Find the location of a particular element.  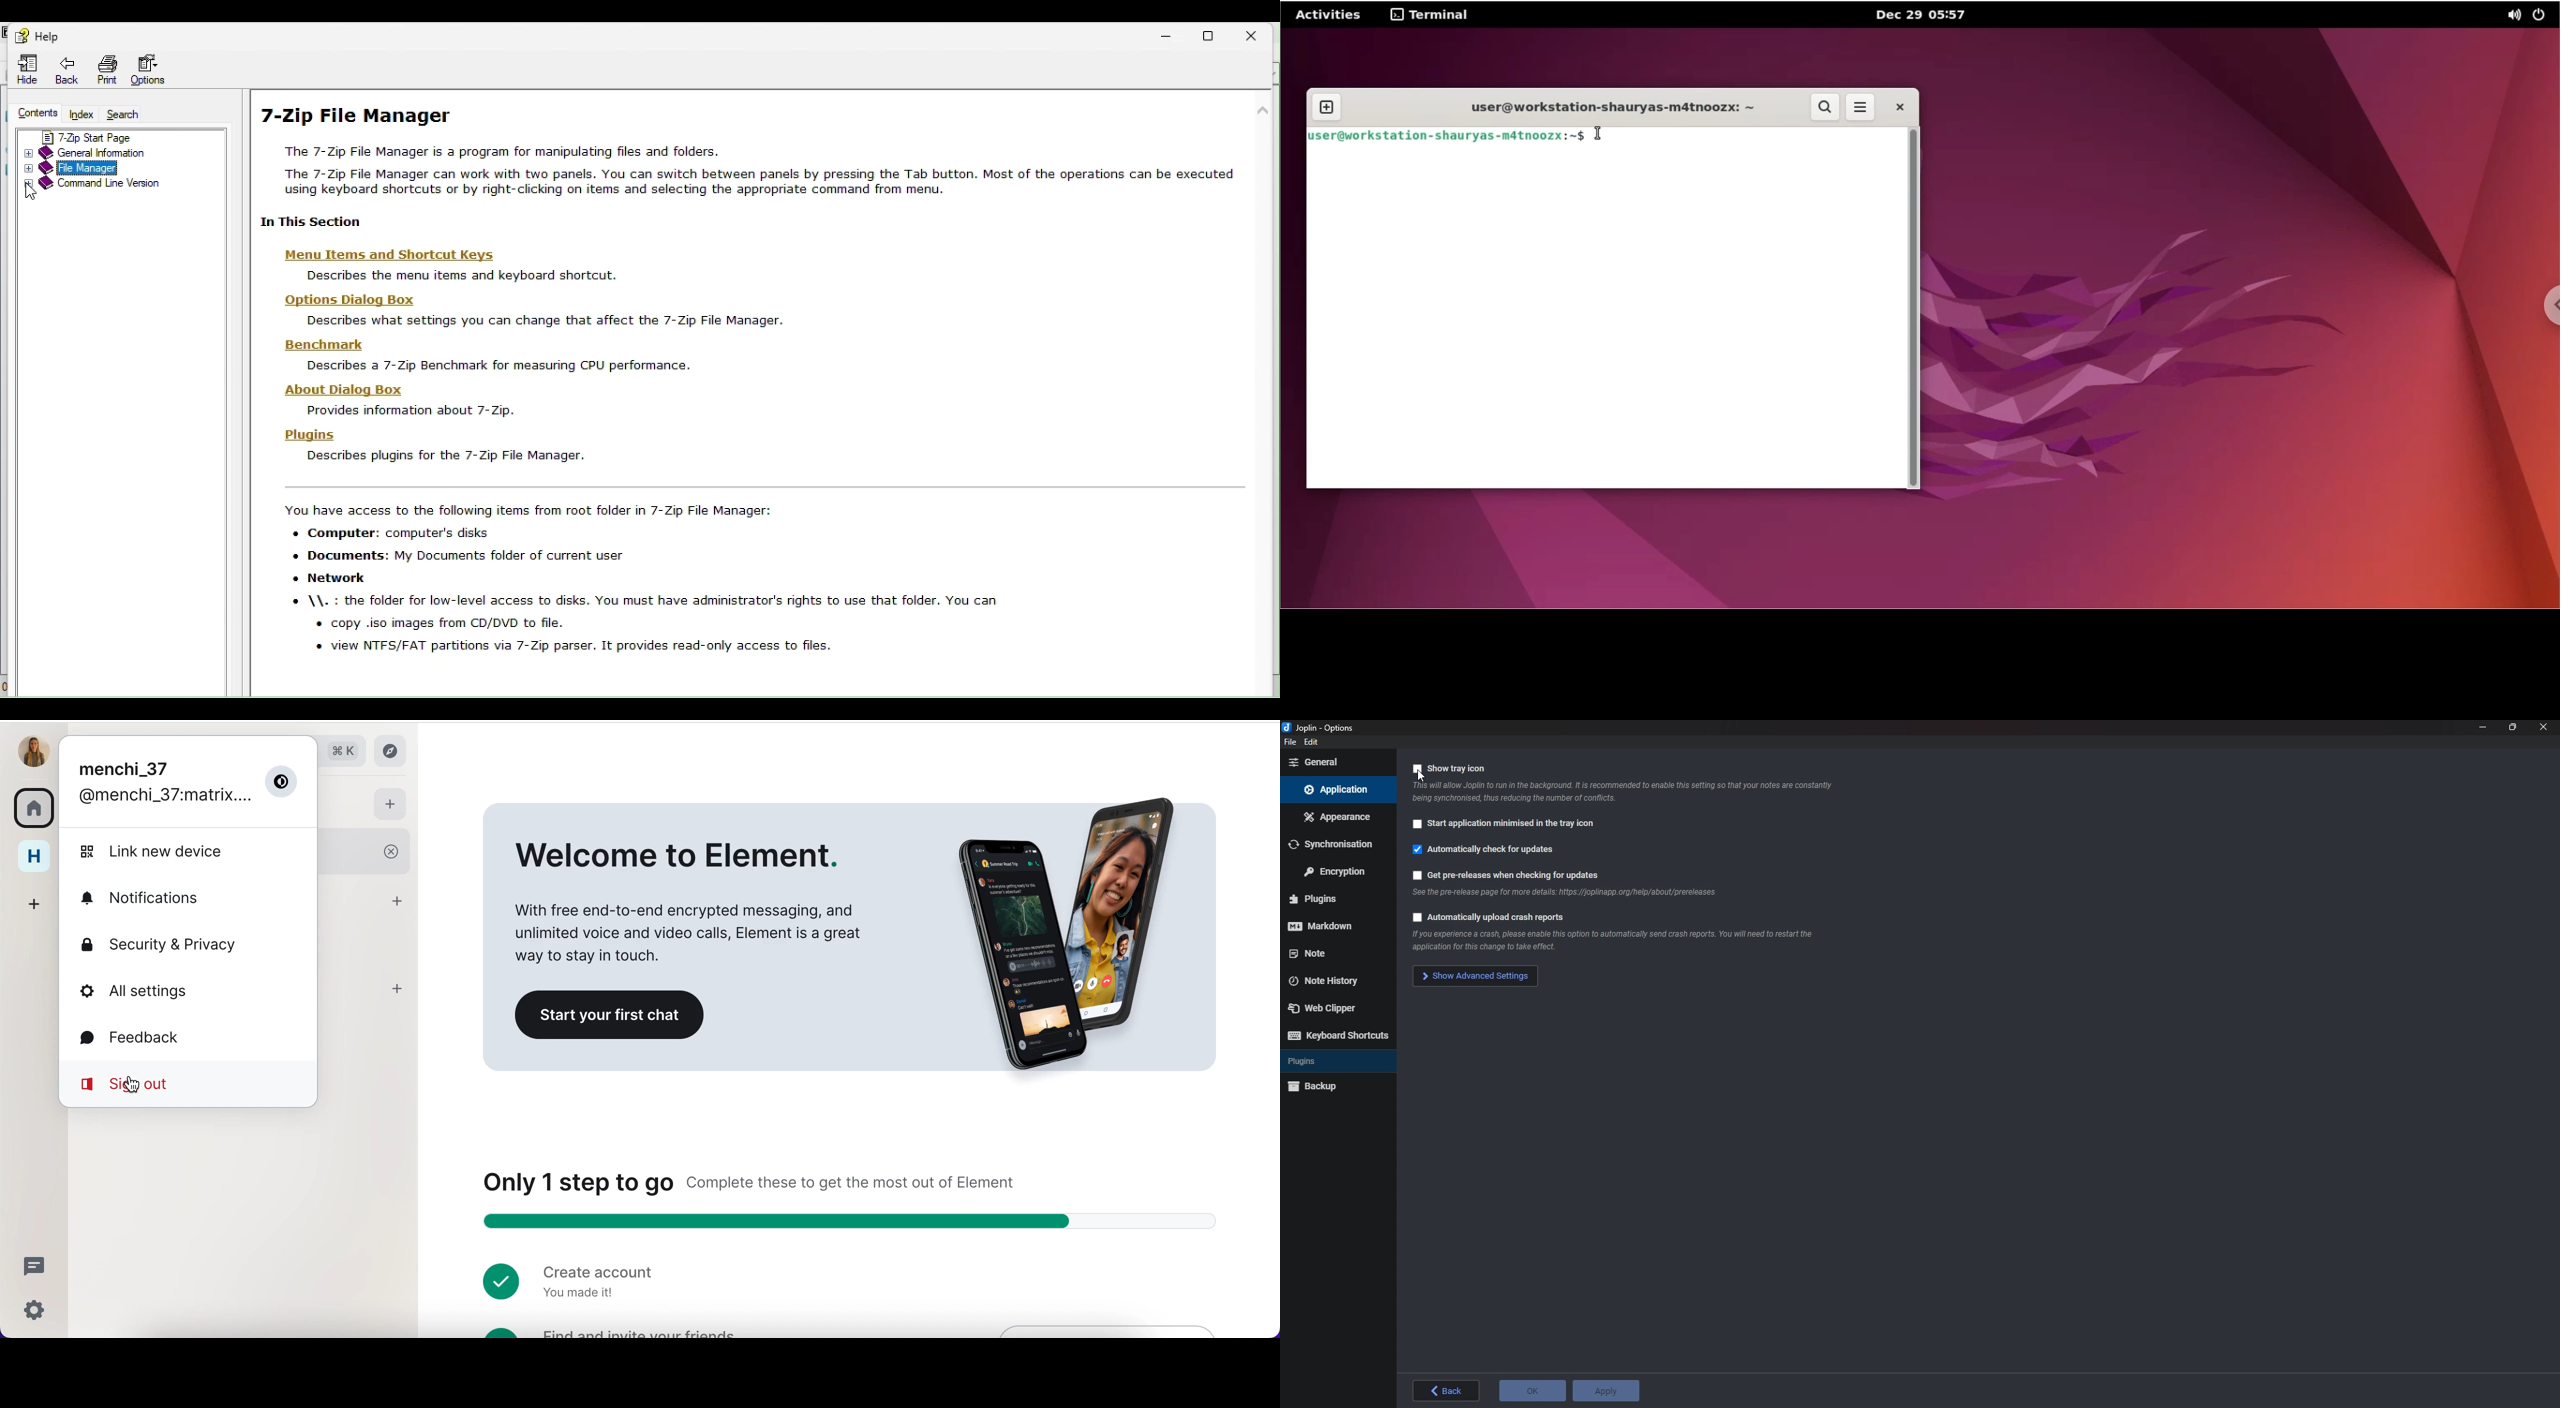

ok is located at coordinates (1533, 1391).